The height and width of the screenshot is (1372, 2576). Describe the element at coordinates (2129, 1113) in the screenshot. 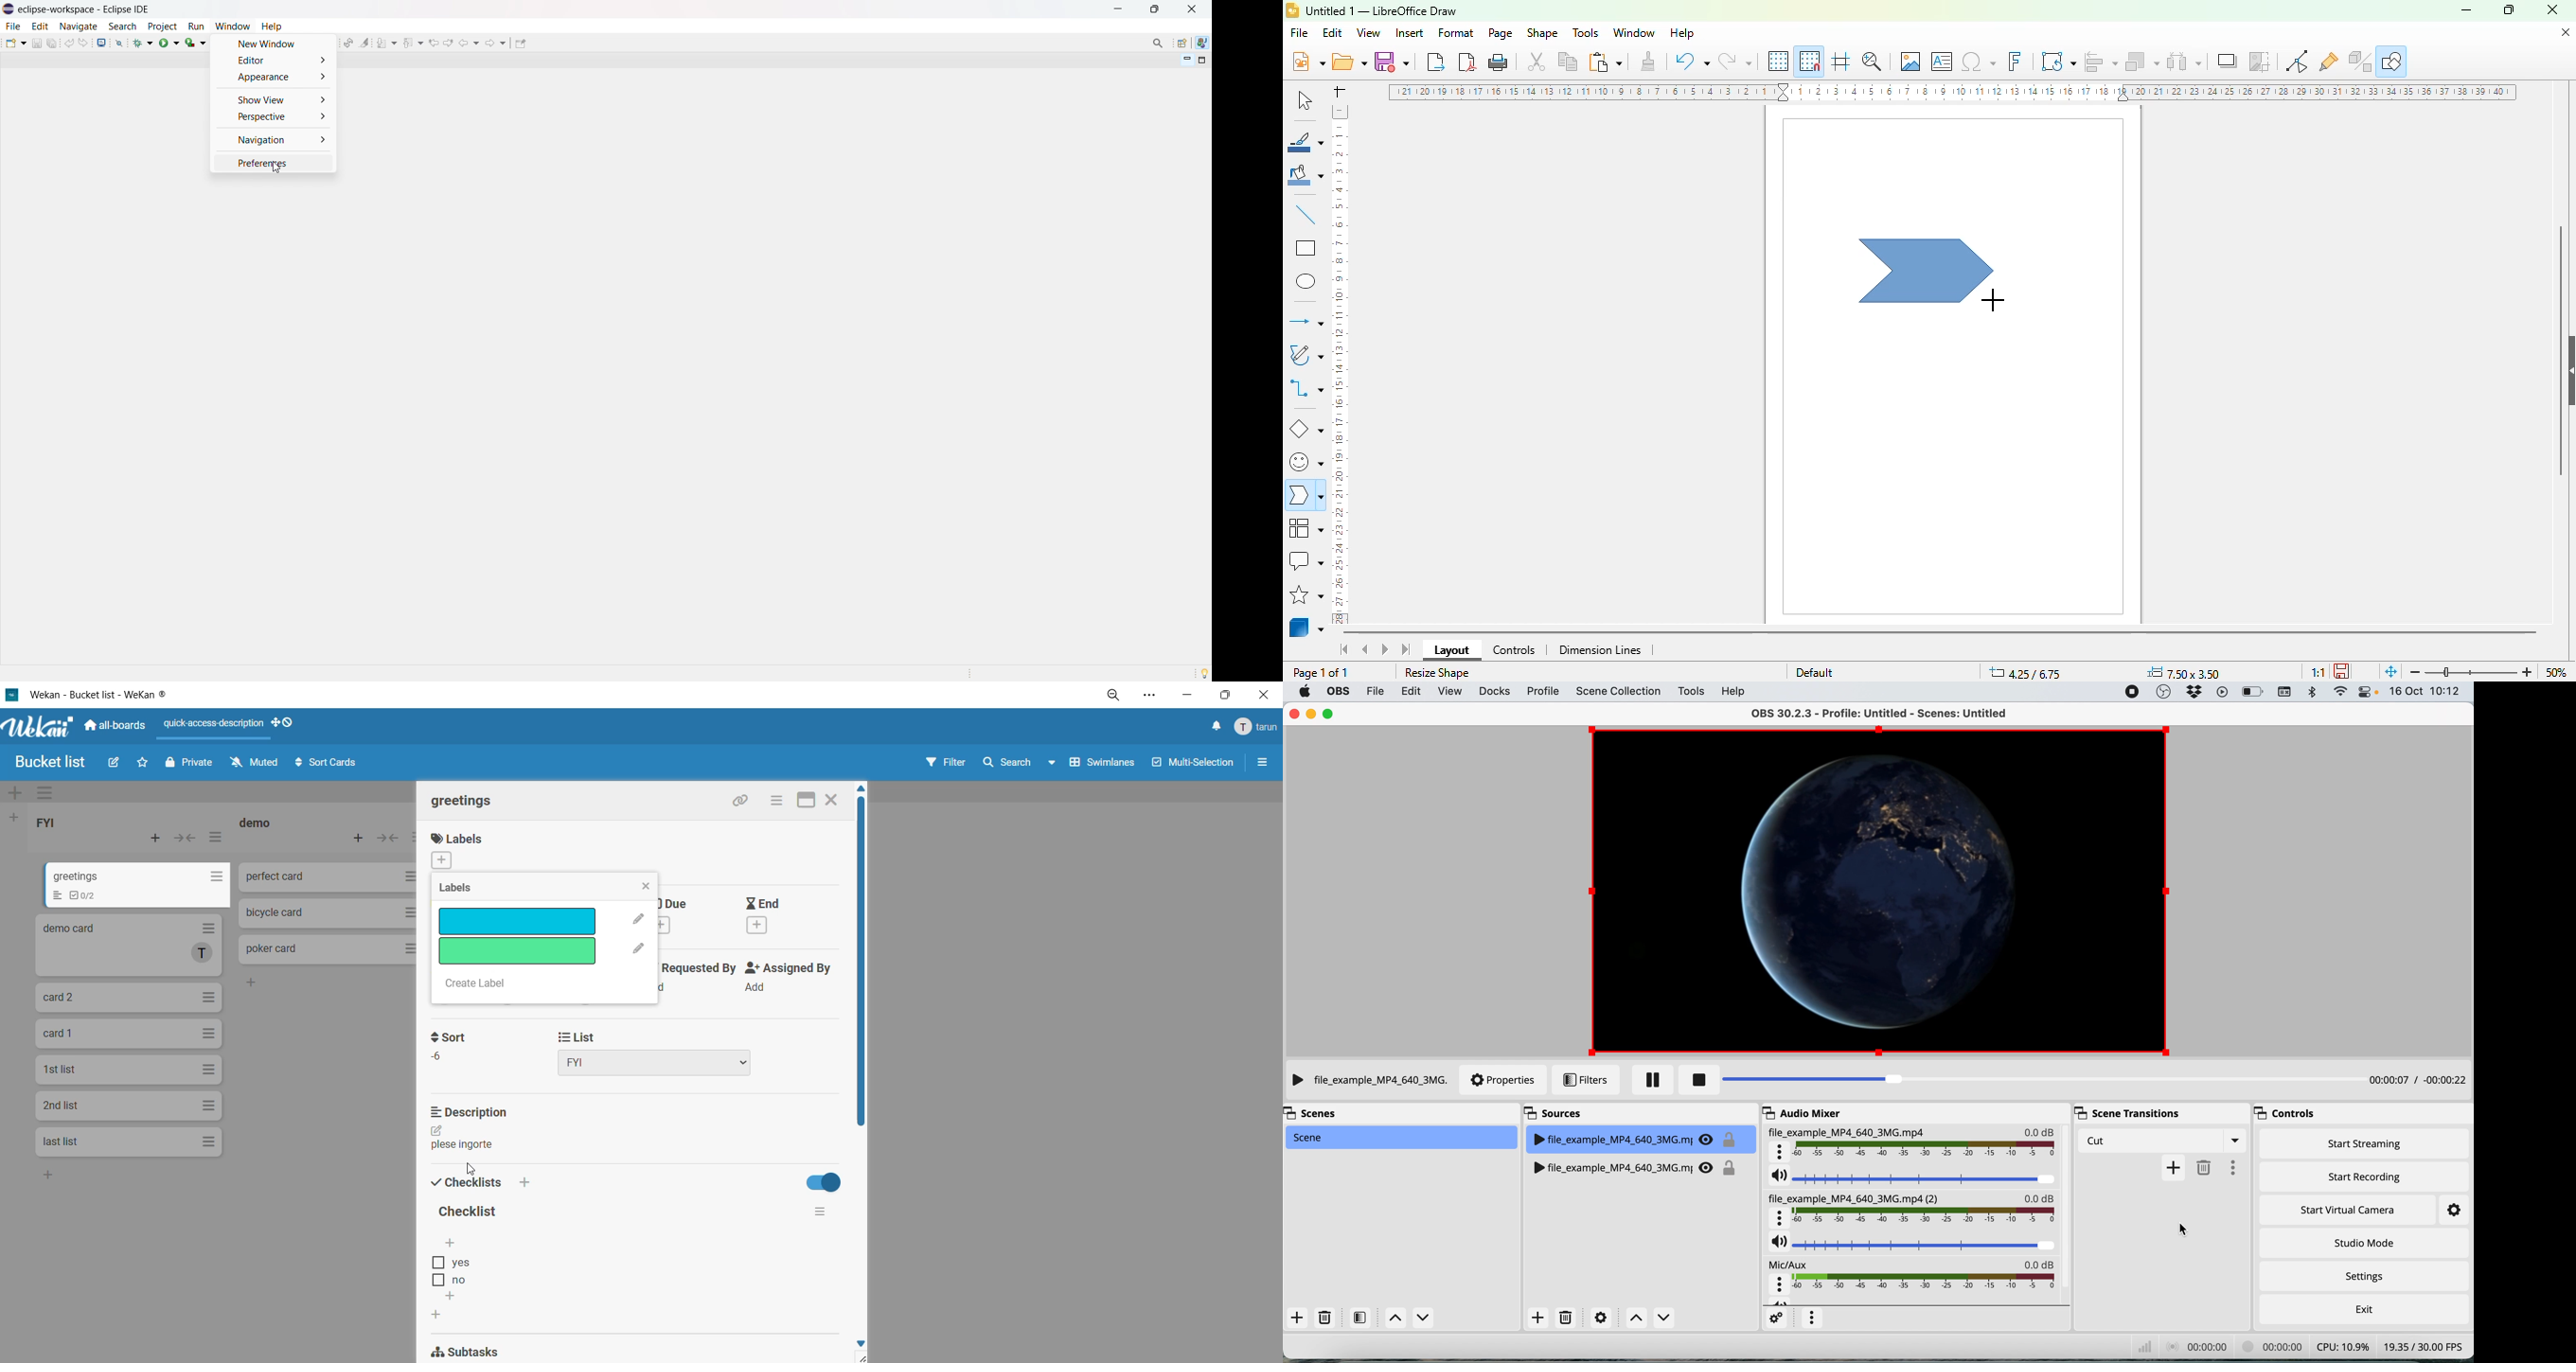

I see `scene transitions` at that location.